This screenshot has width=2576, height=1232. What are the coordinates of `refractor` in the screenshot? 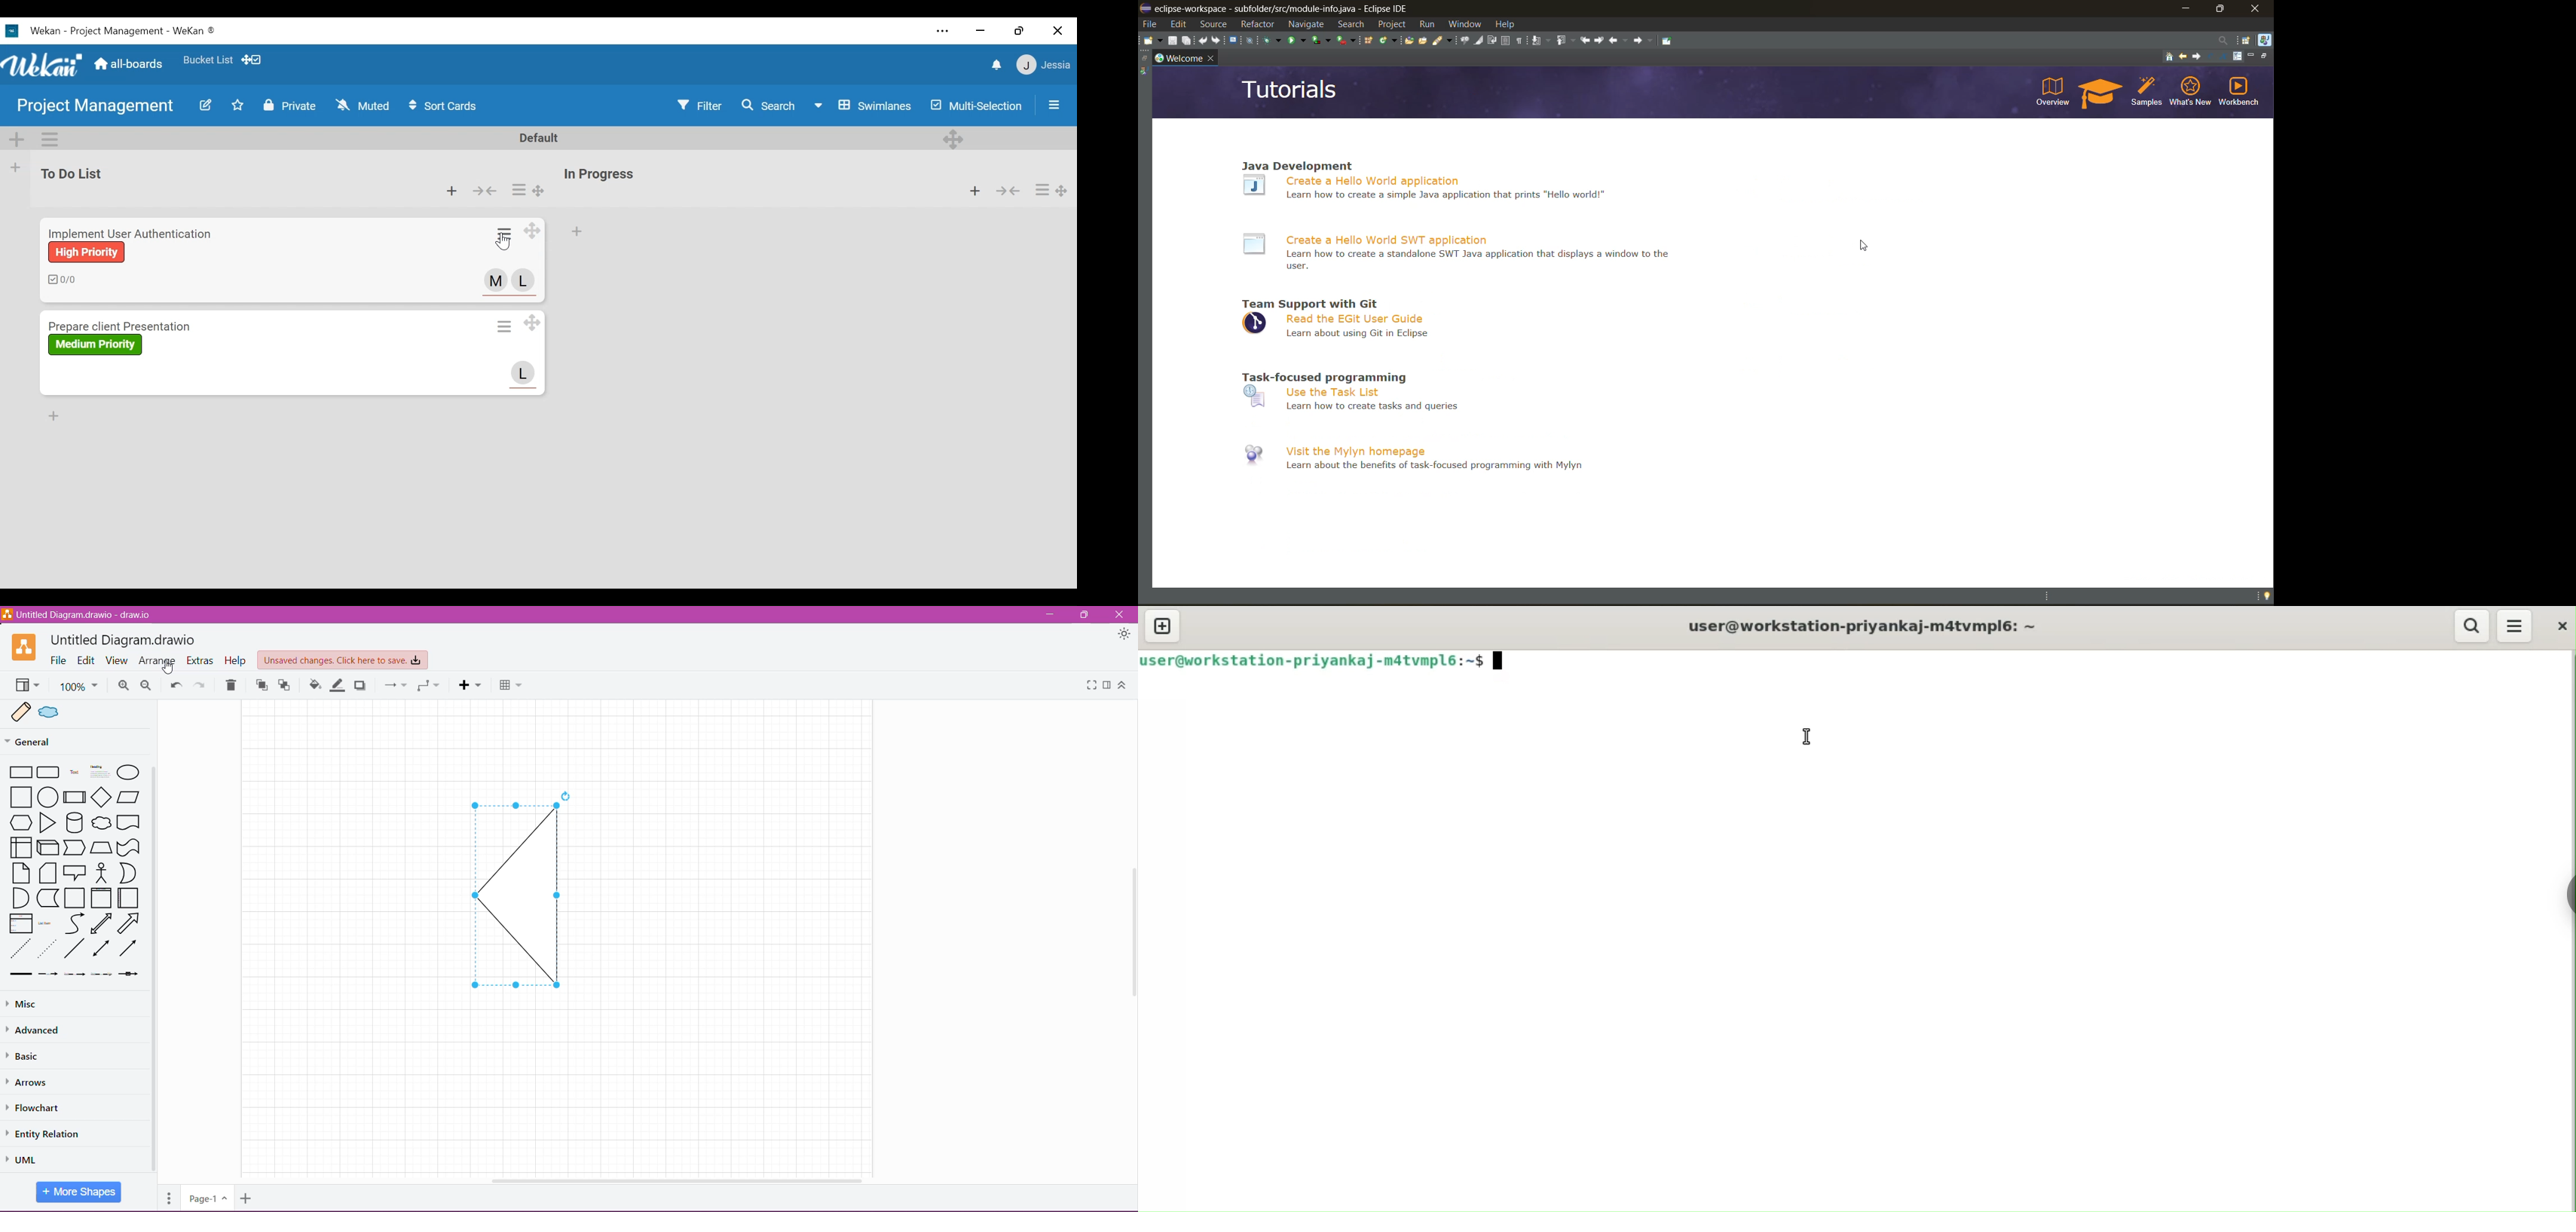 It's located at (1258, 26).